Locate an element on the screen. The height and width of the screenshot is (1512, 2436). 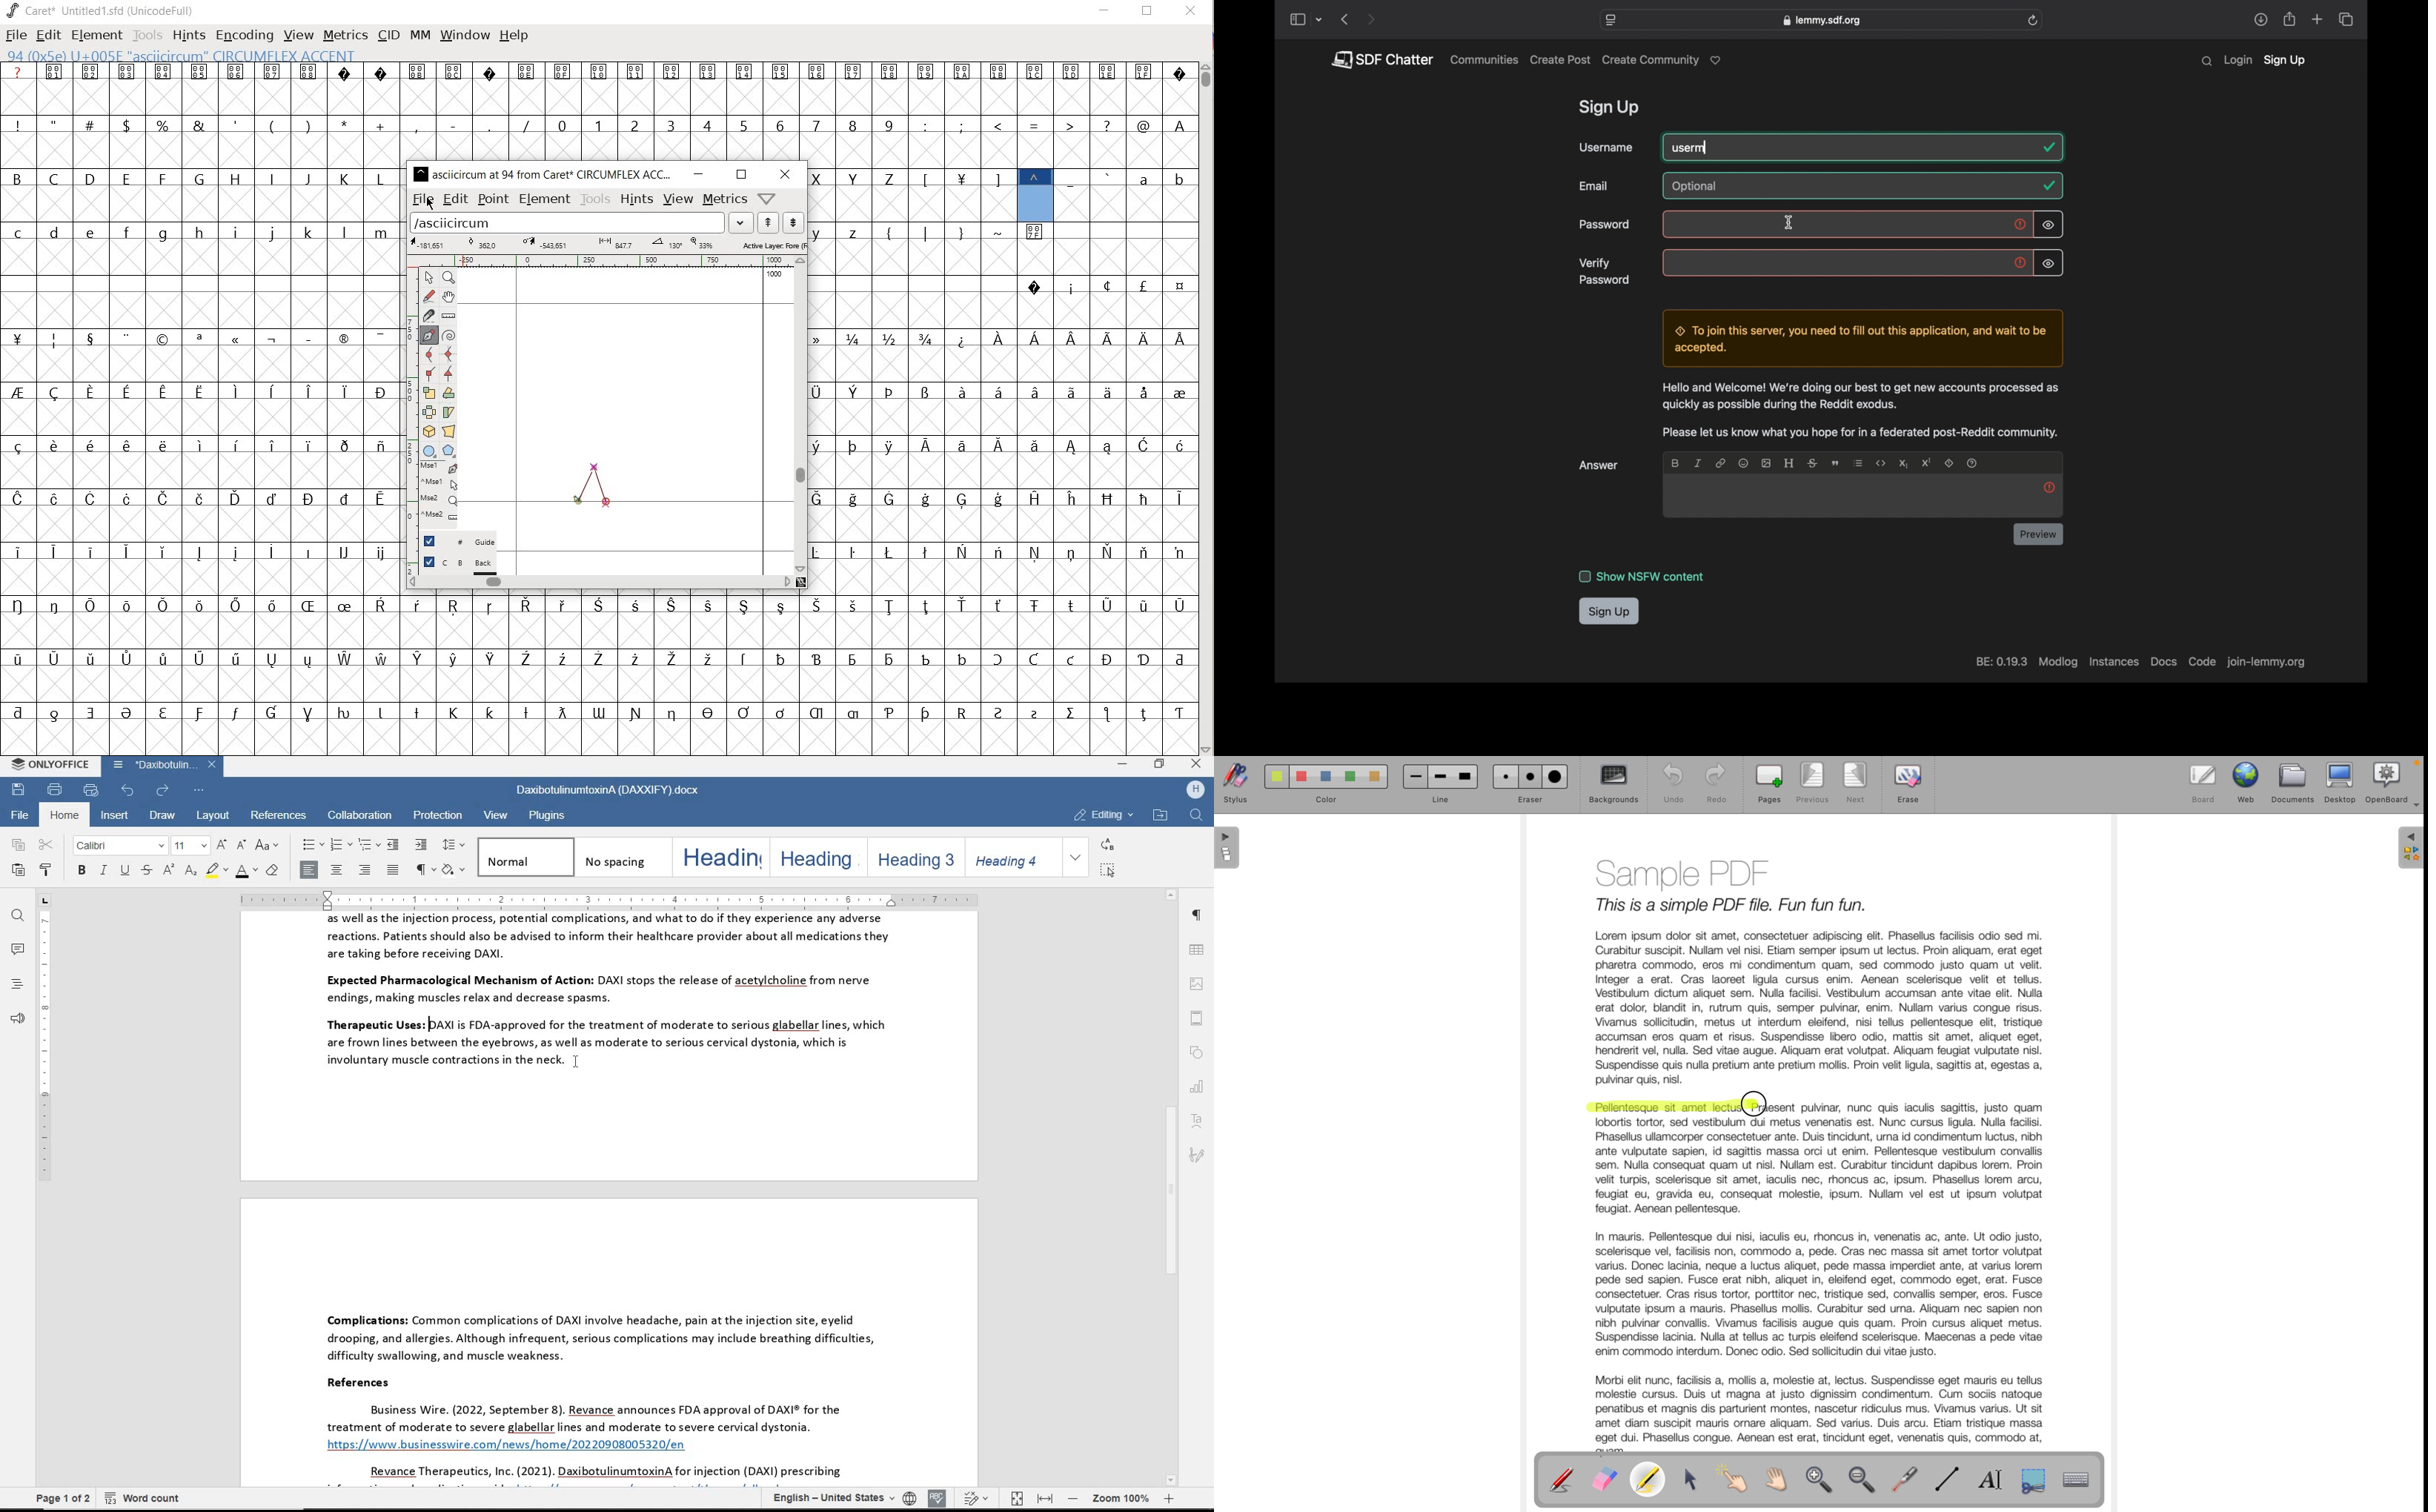
expand is located at coordinates (1076, 856).